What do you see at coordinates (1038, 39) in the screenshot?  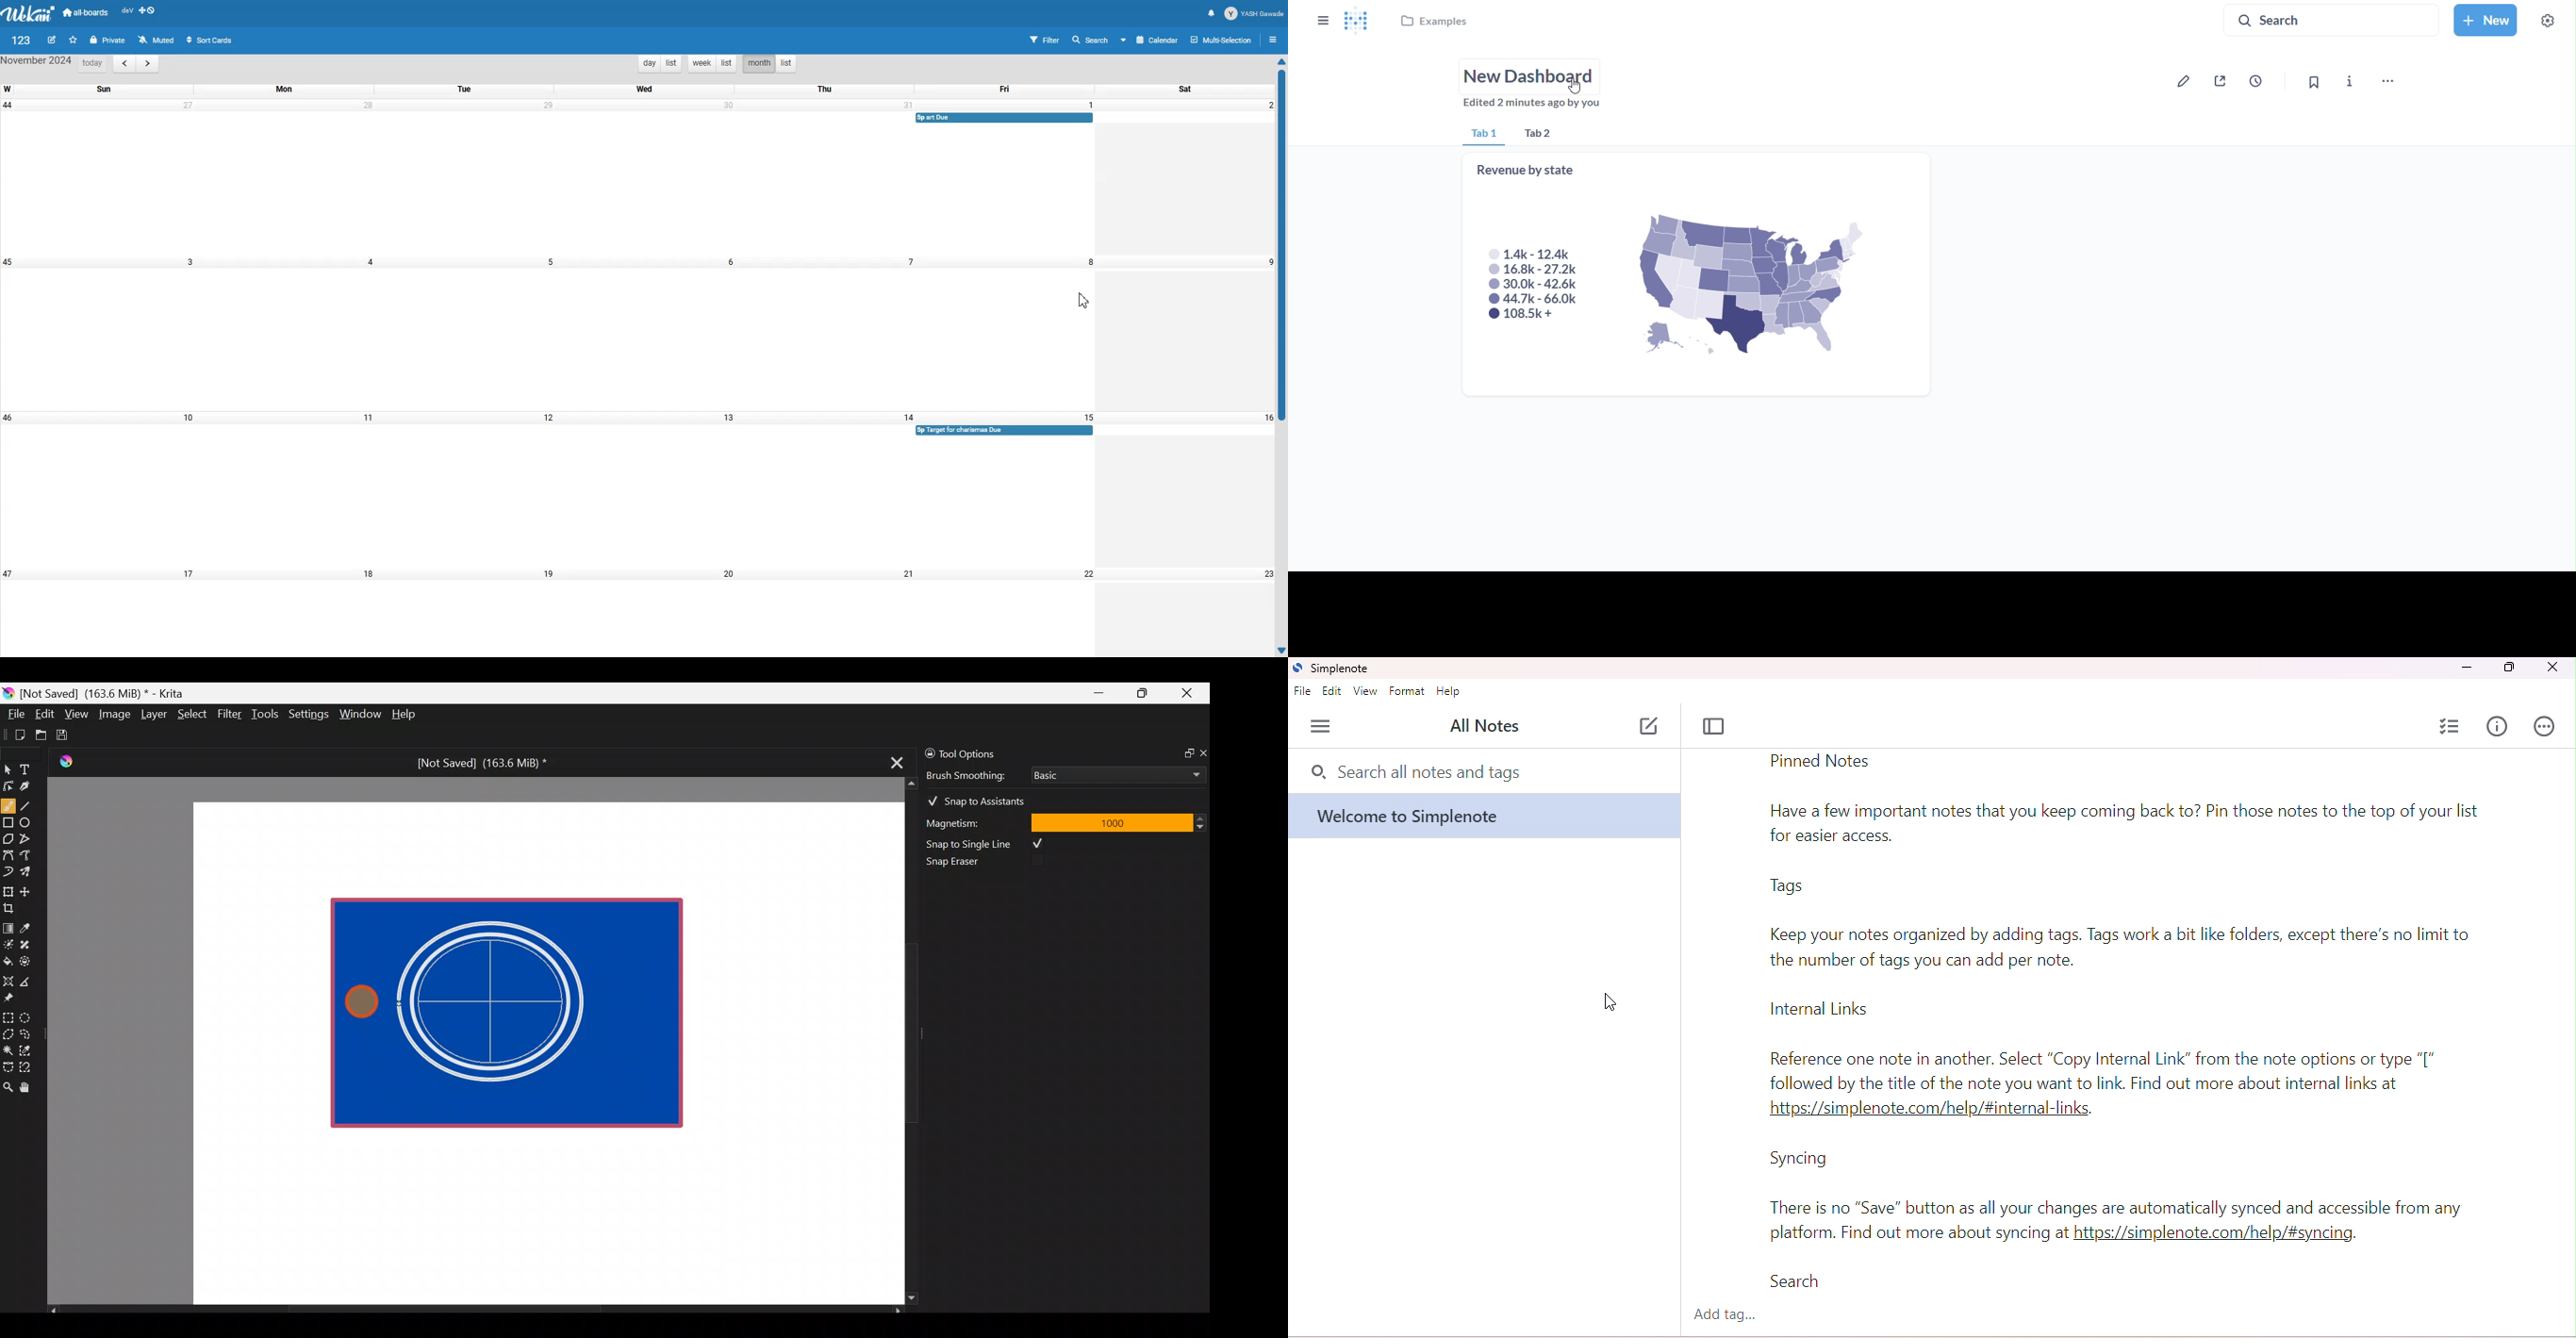 I see `Filter` at bounding box center [1038, 39].